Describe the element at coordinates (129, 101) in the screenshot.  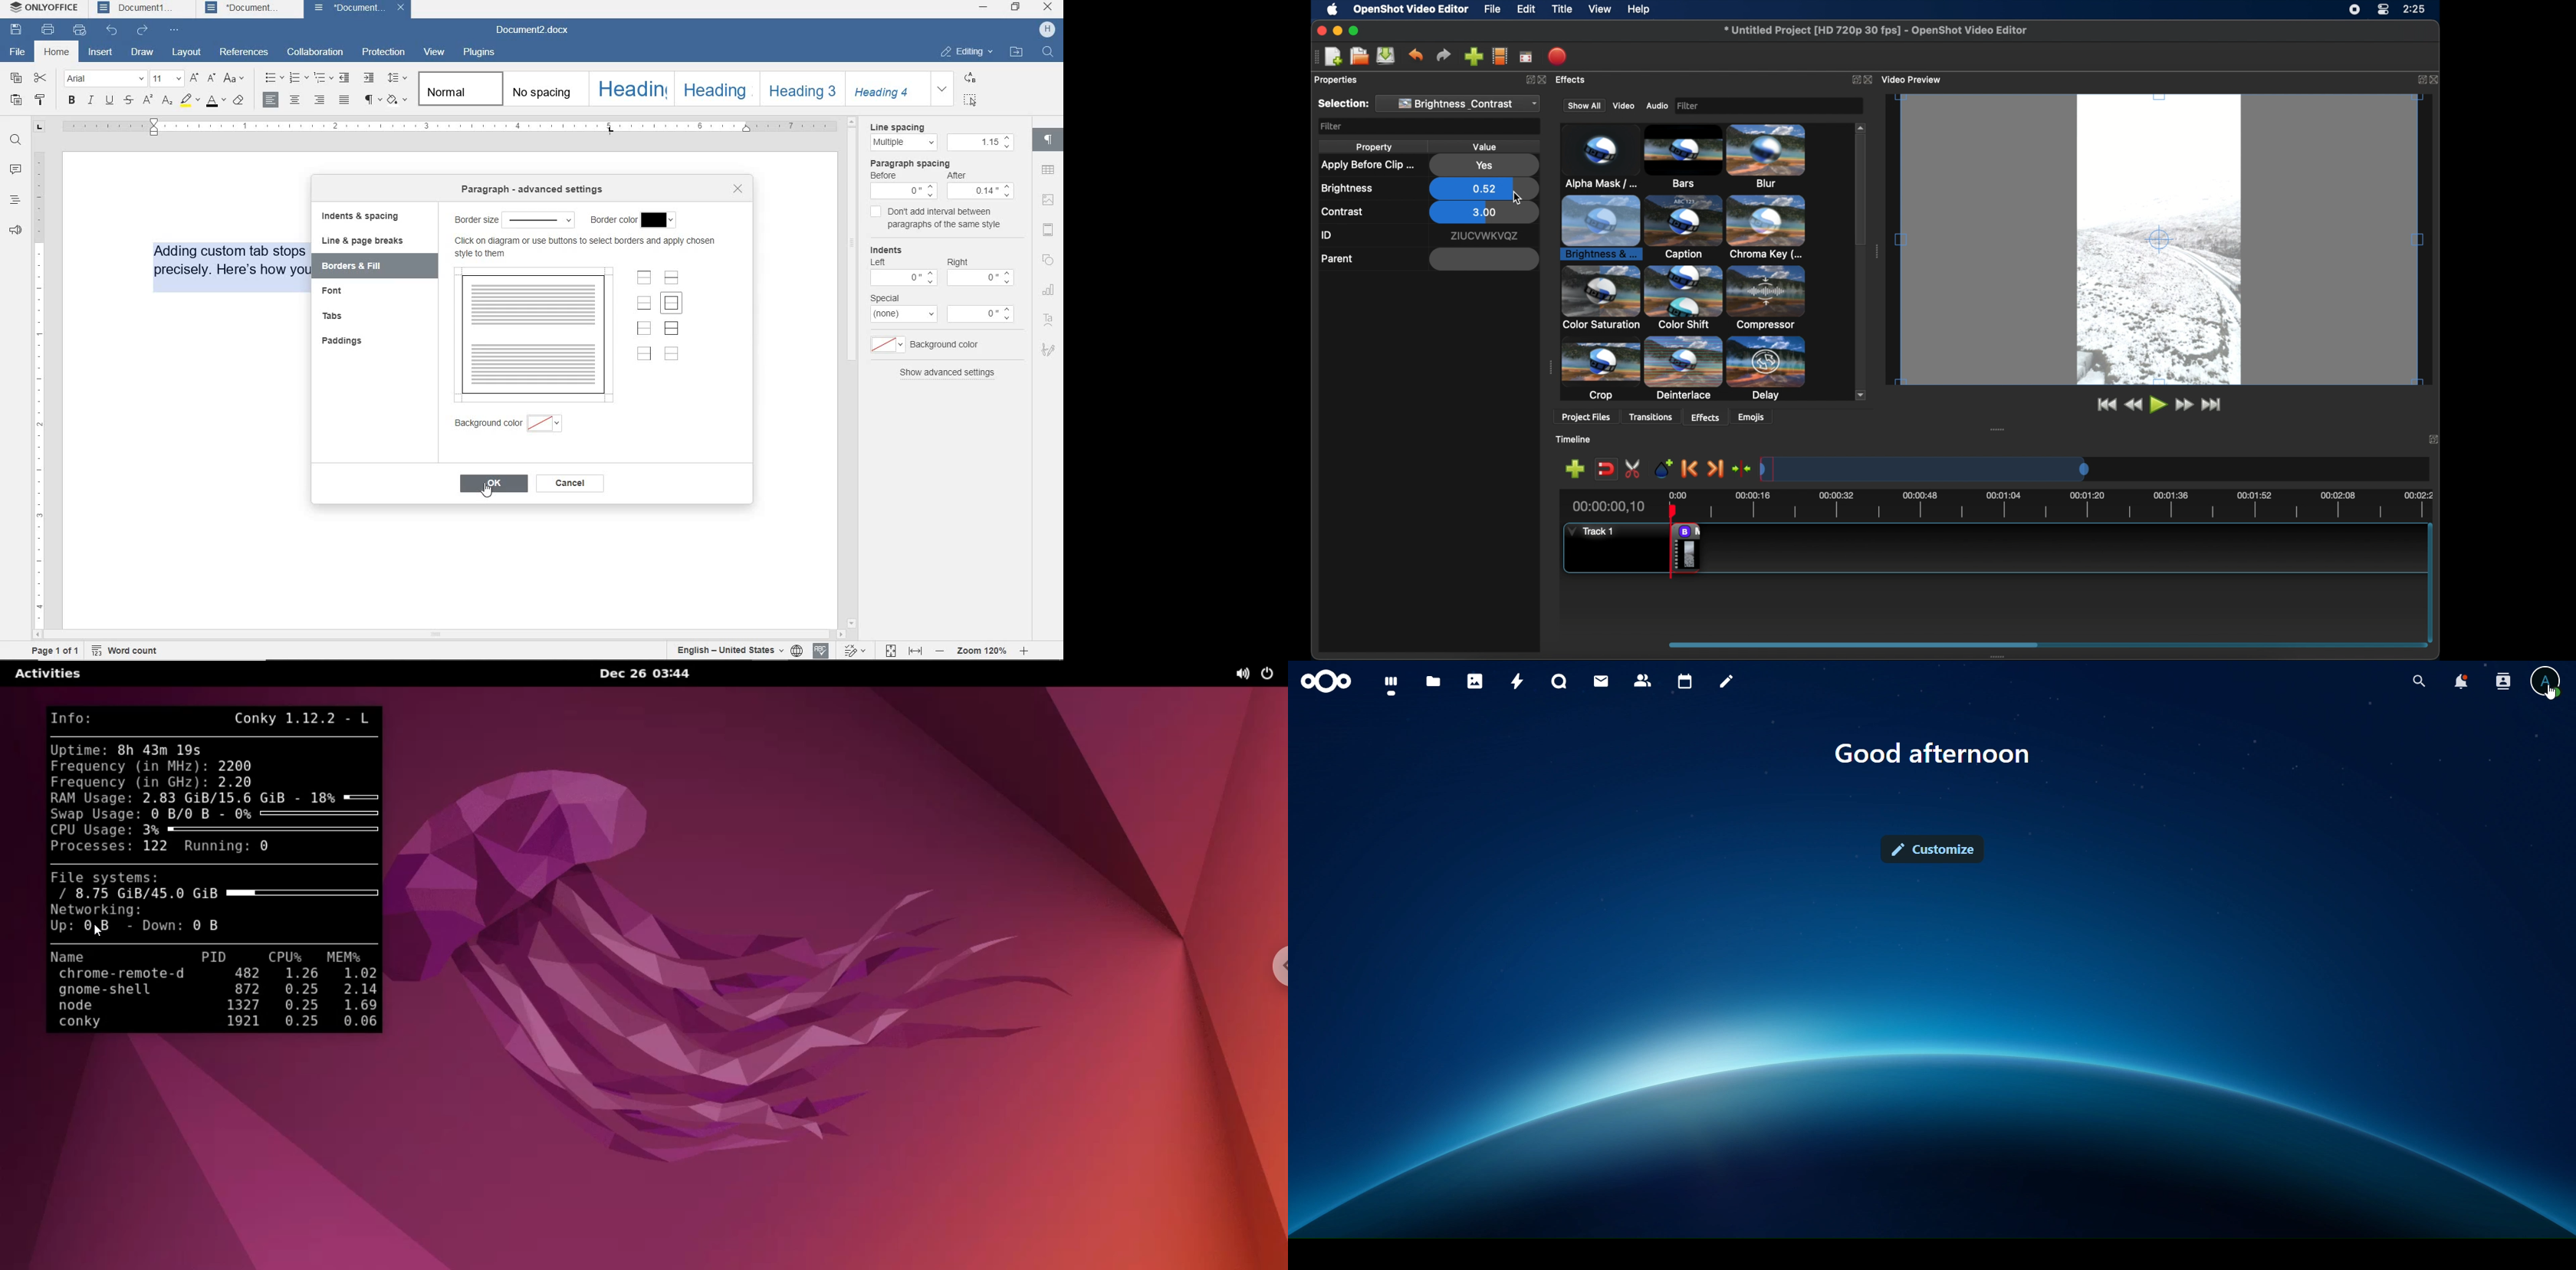
I see `strikethrough` at that location.